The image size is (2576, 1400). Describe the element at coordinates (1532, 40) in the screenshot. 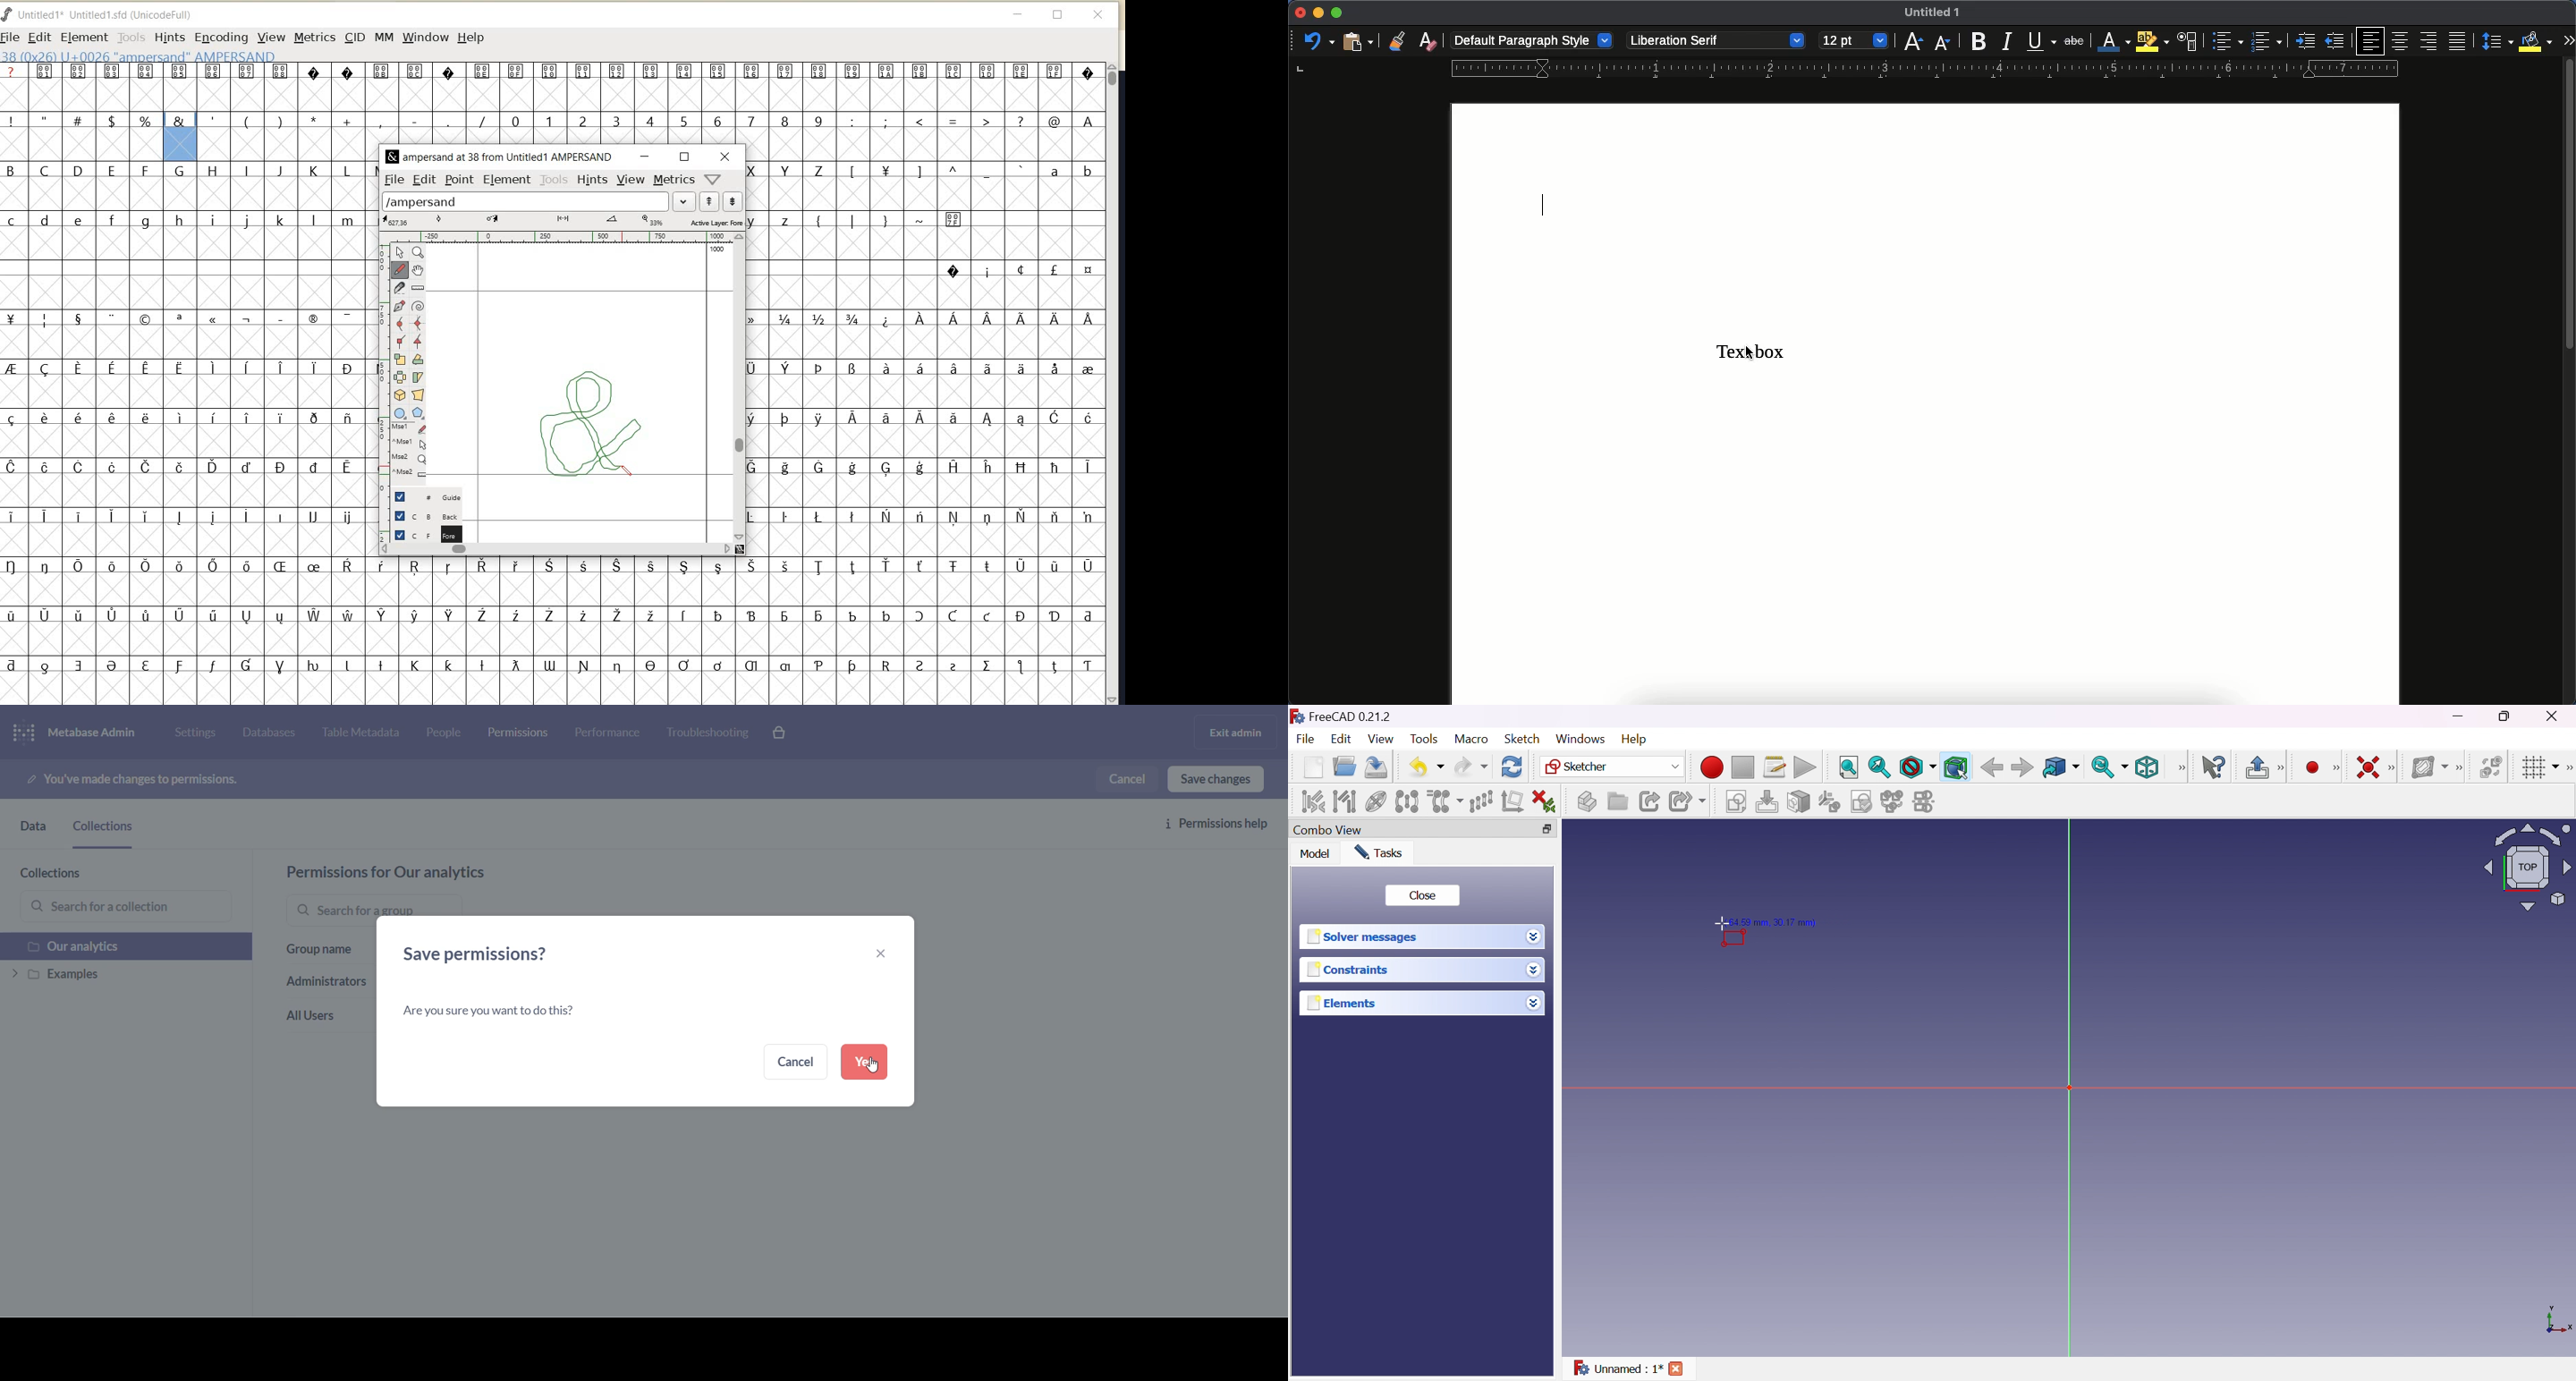

I see `default paragraph style ` at that location.